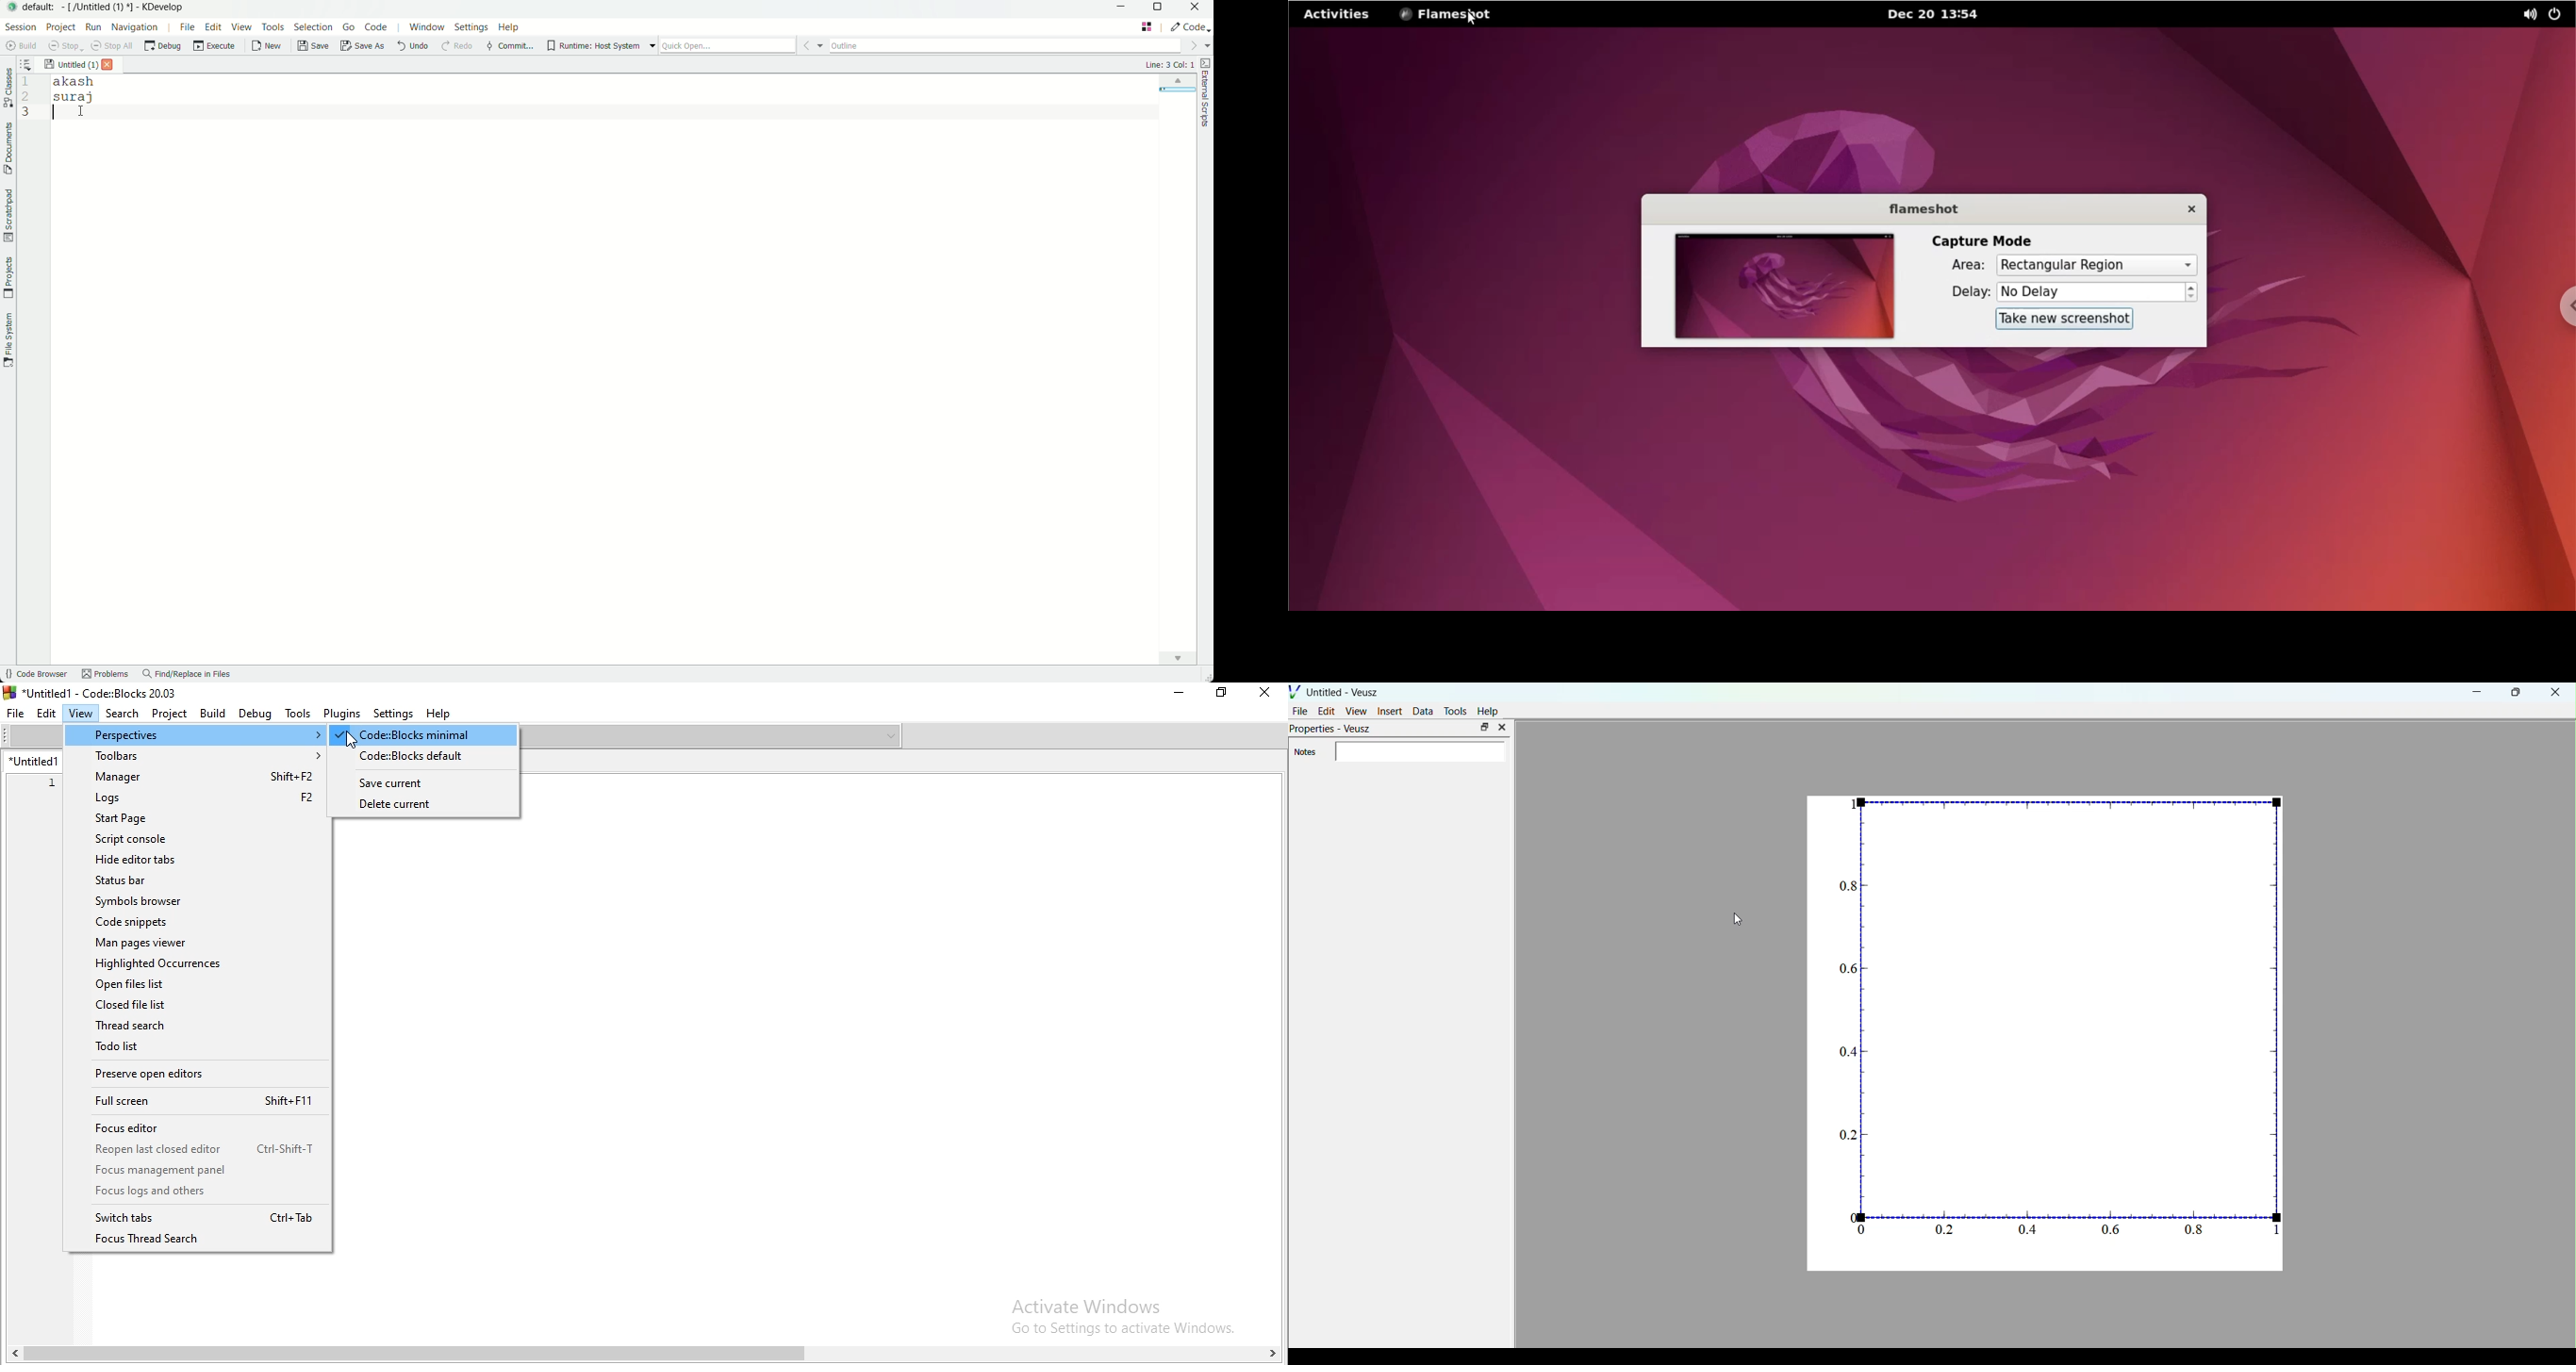  I want to click on Focus legs and others, so click(200, 1192).